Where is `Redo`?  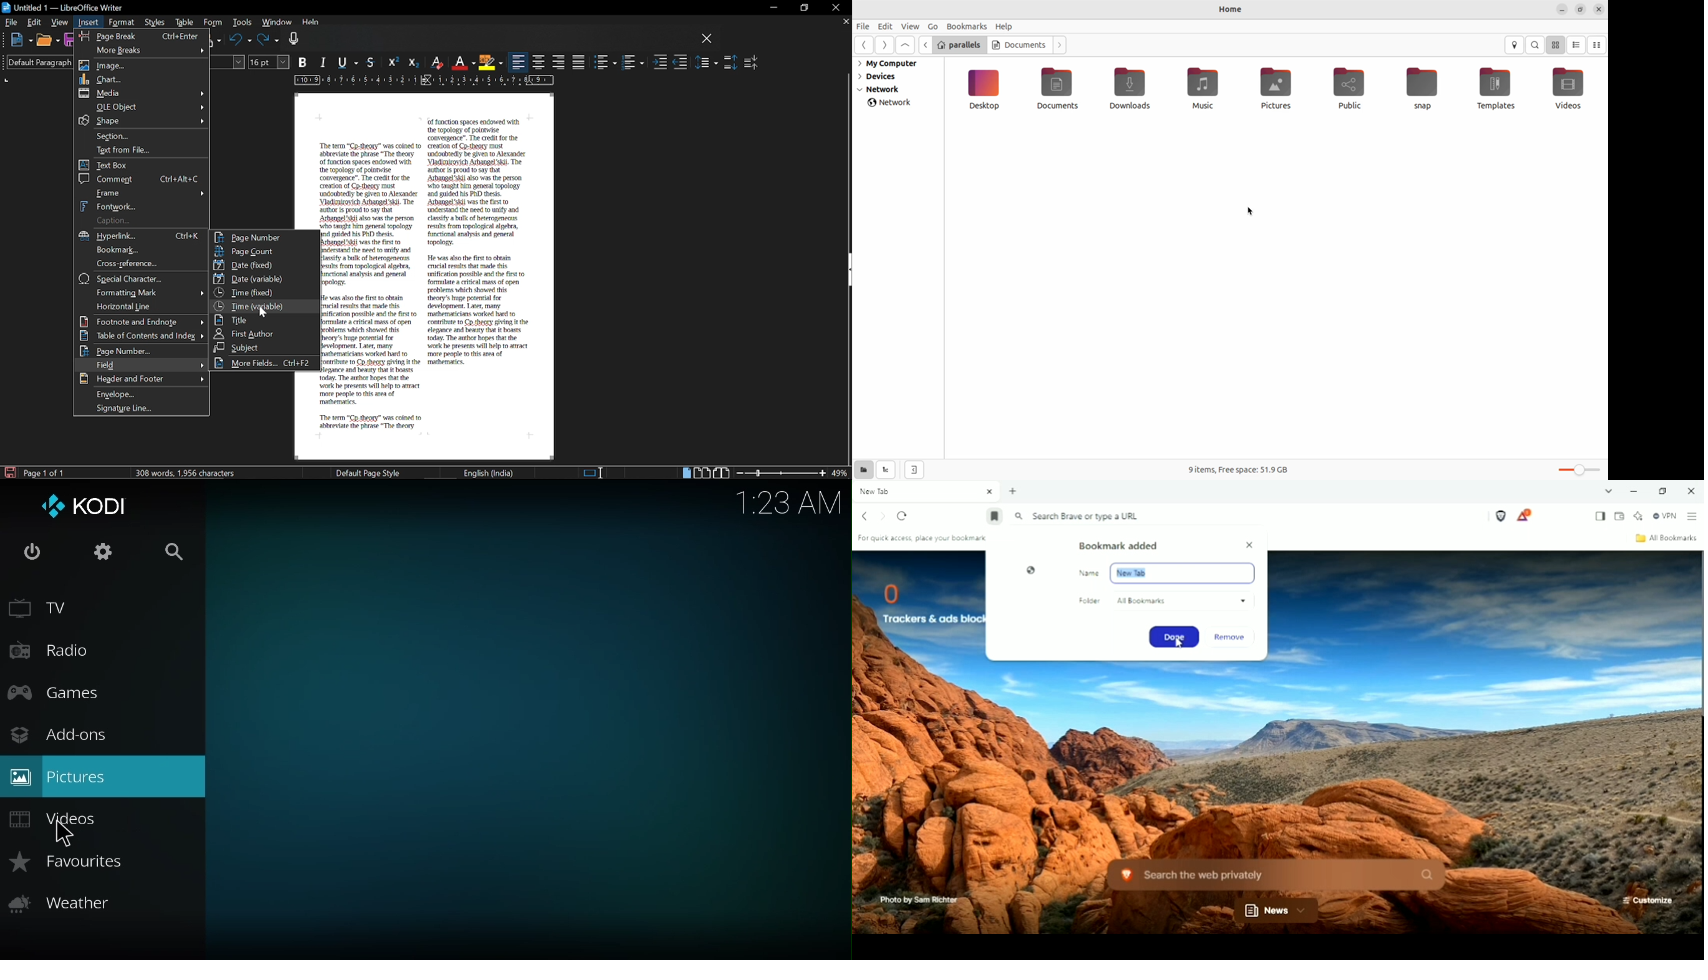
Redo is located at coordinates (268, 41).